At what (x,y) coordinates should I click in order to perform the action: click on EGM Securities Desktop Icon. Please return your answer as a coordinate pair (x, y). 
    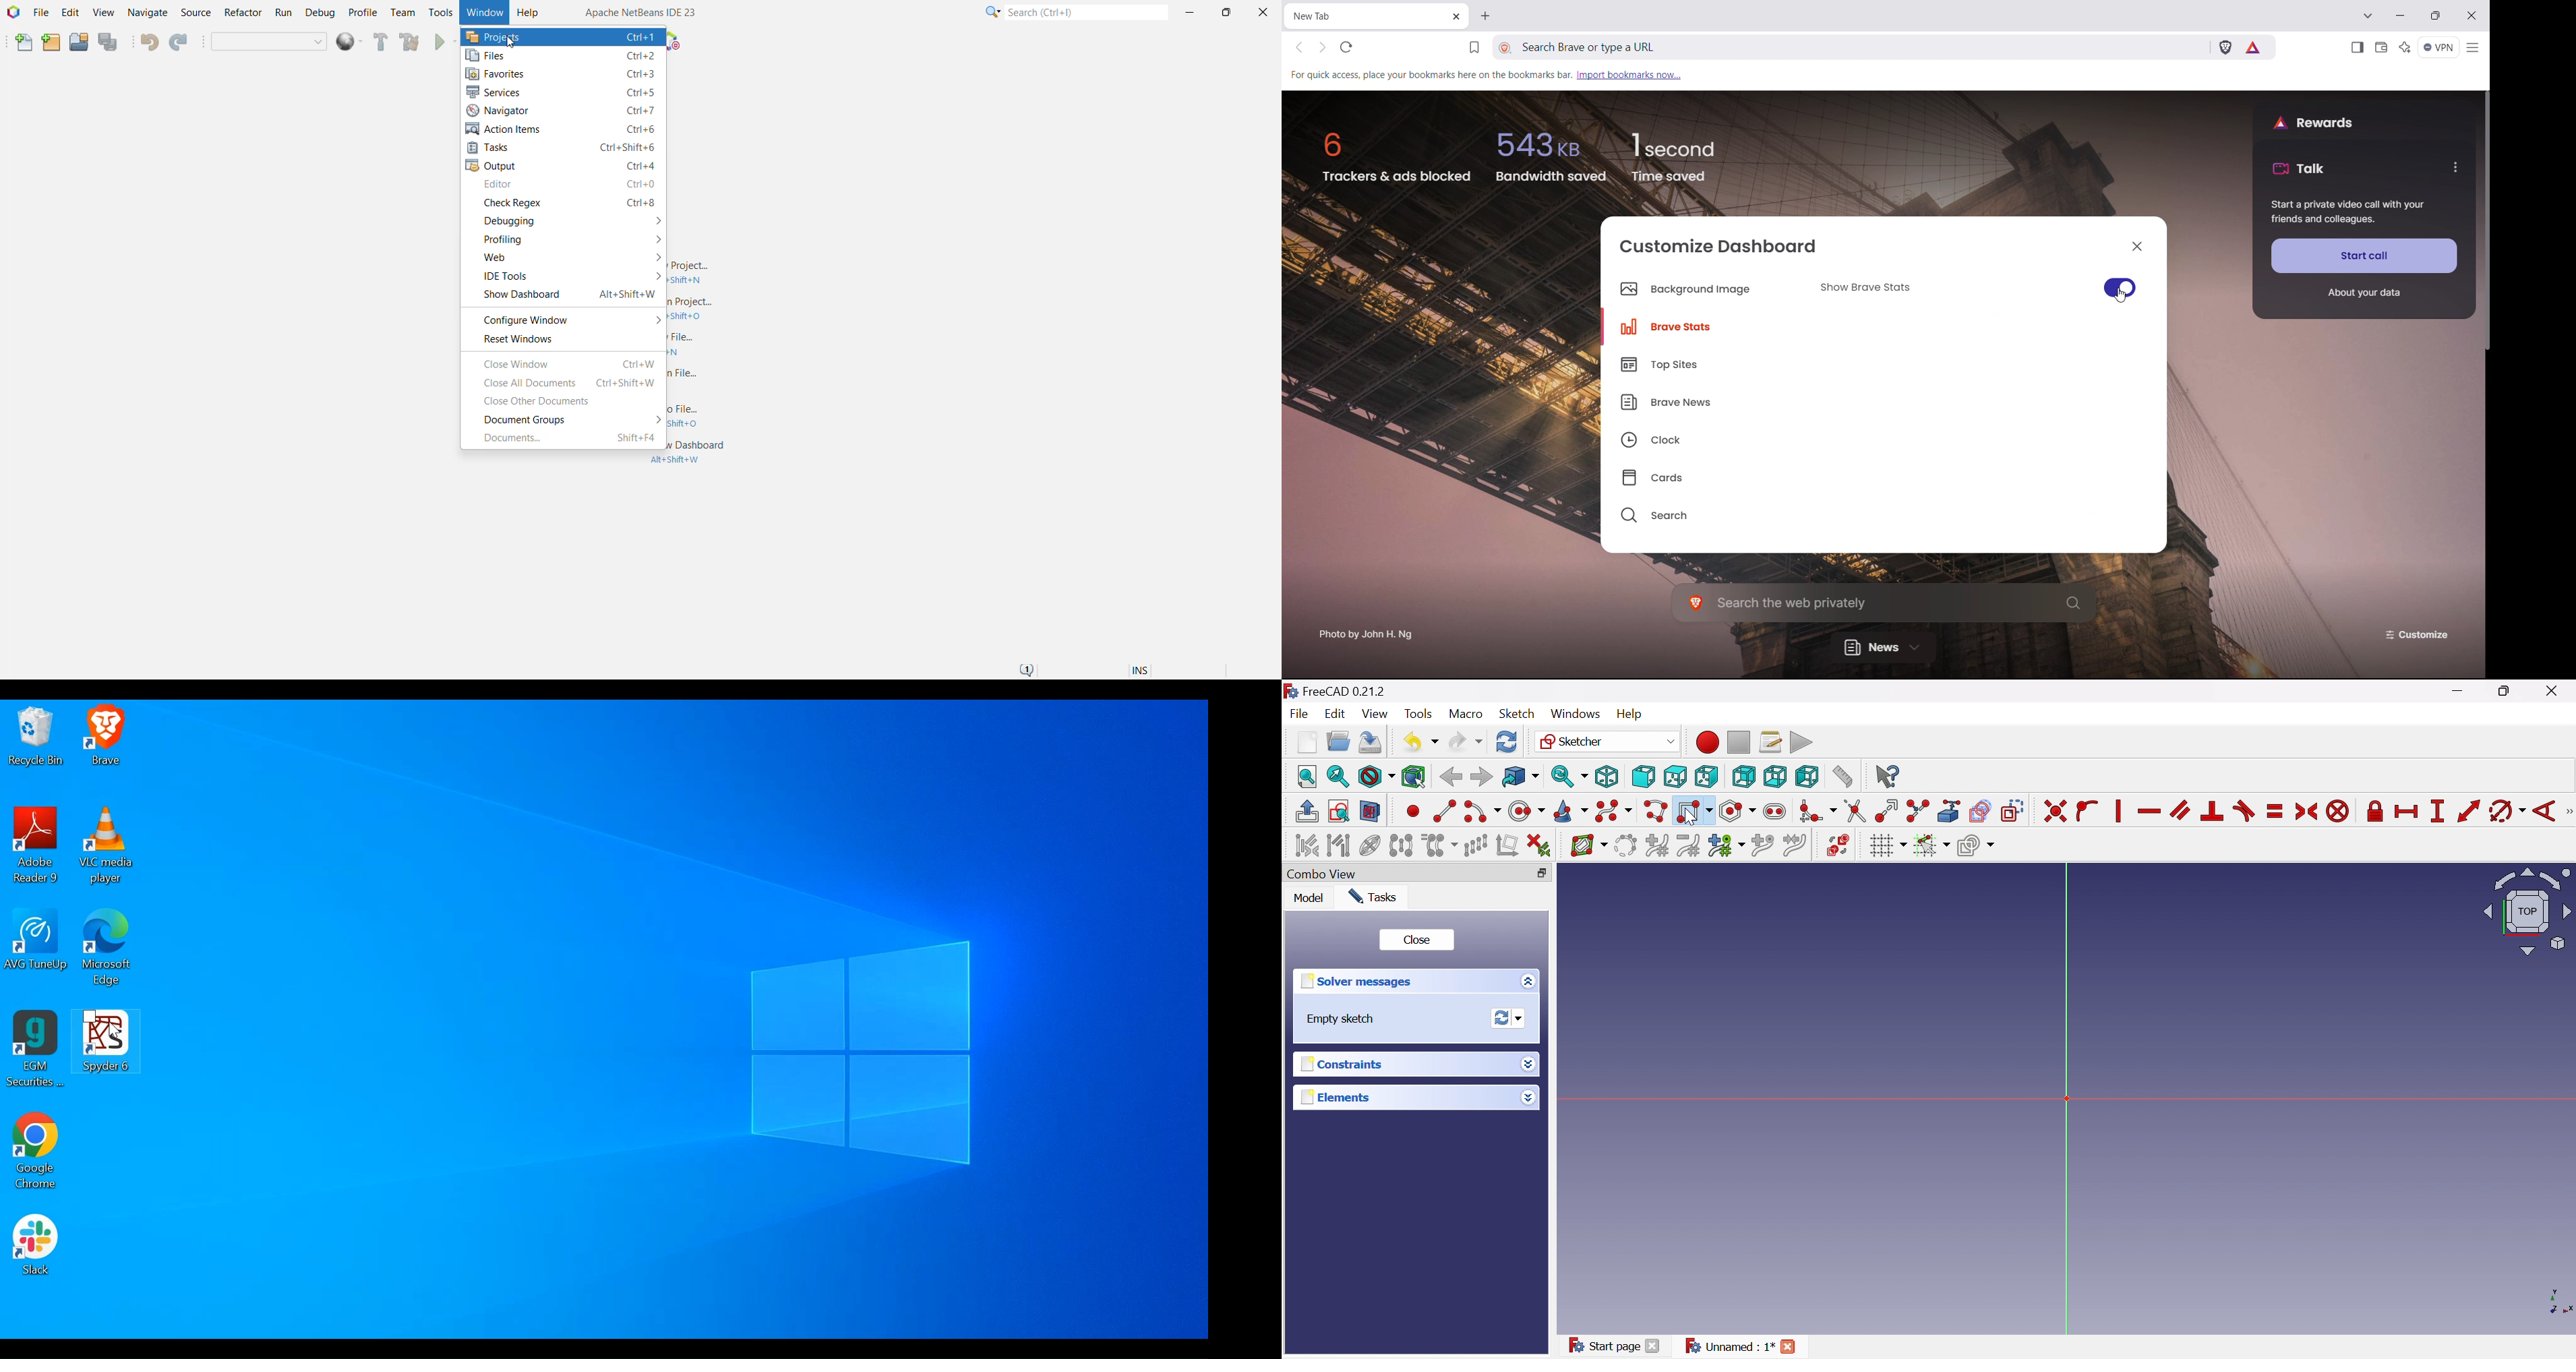
    Looking at the image, I should click on (35, 1050).